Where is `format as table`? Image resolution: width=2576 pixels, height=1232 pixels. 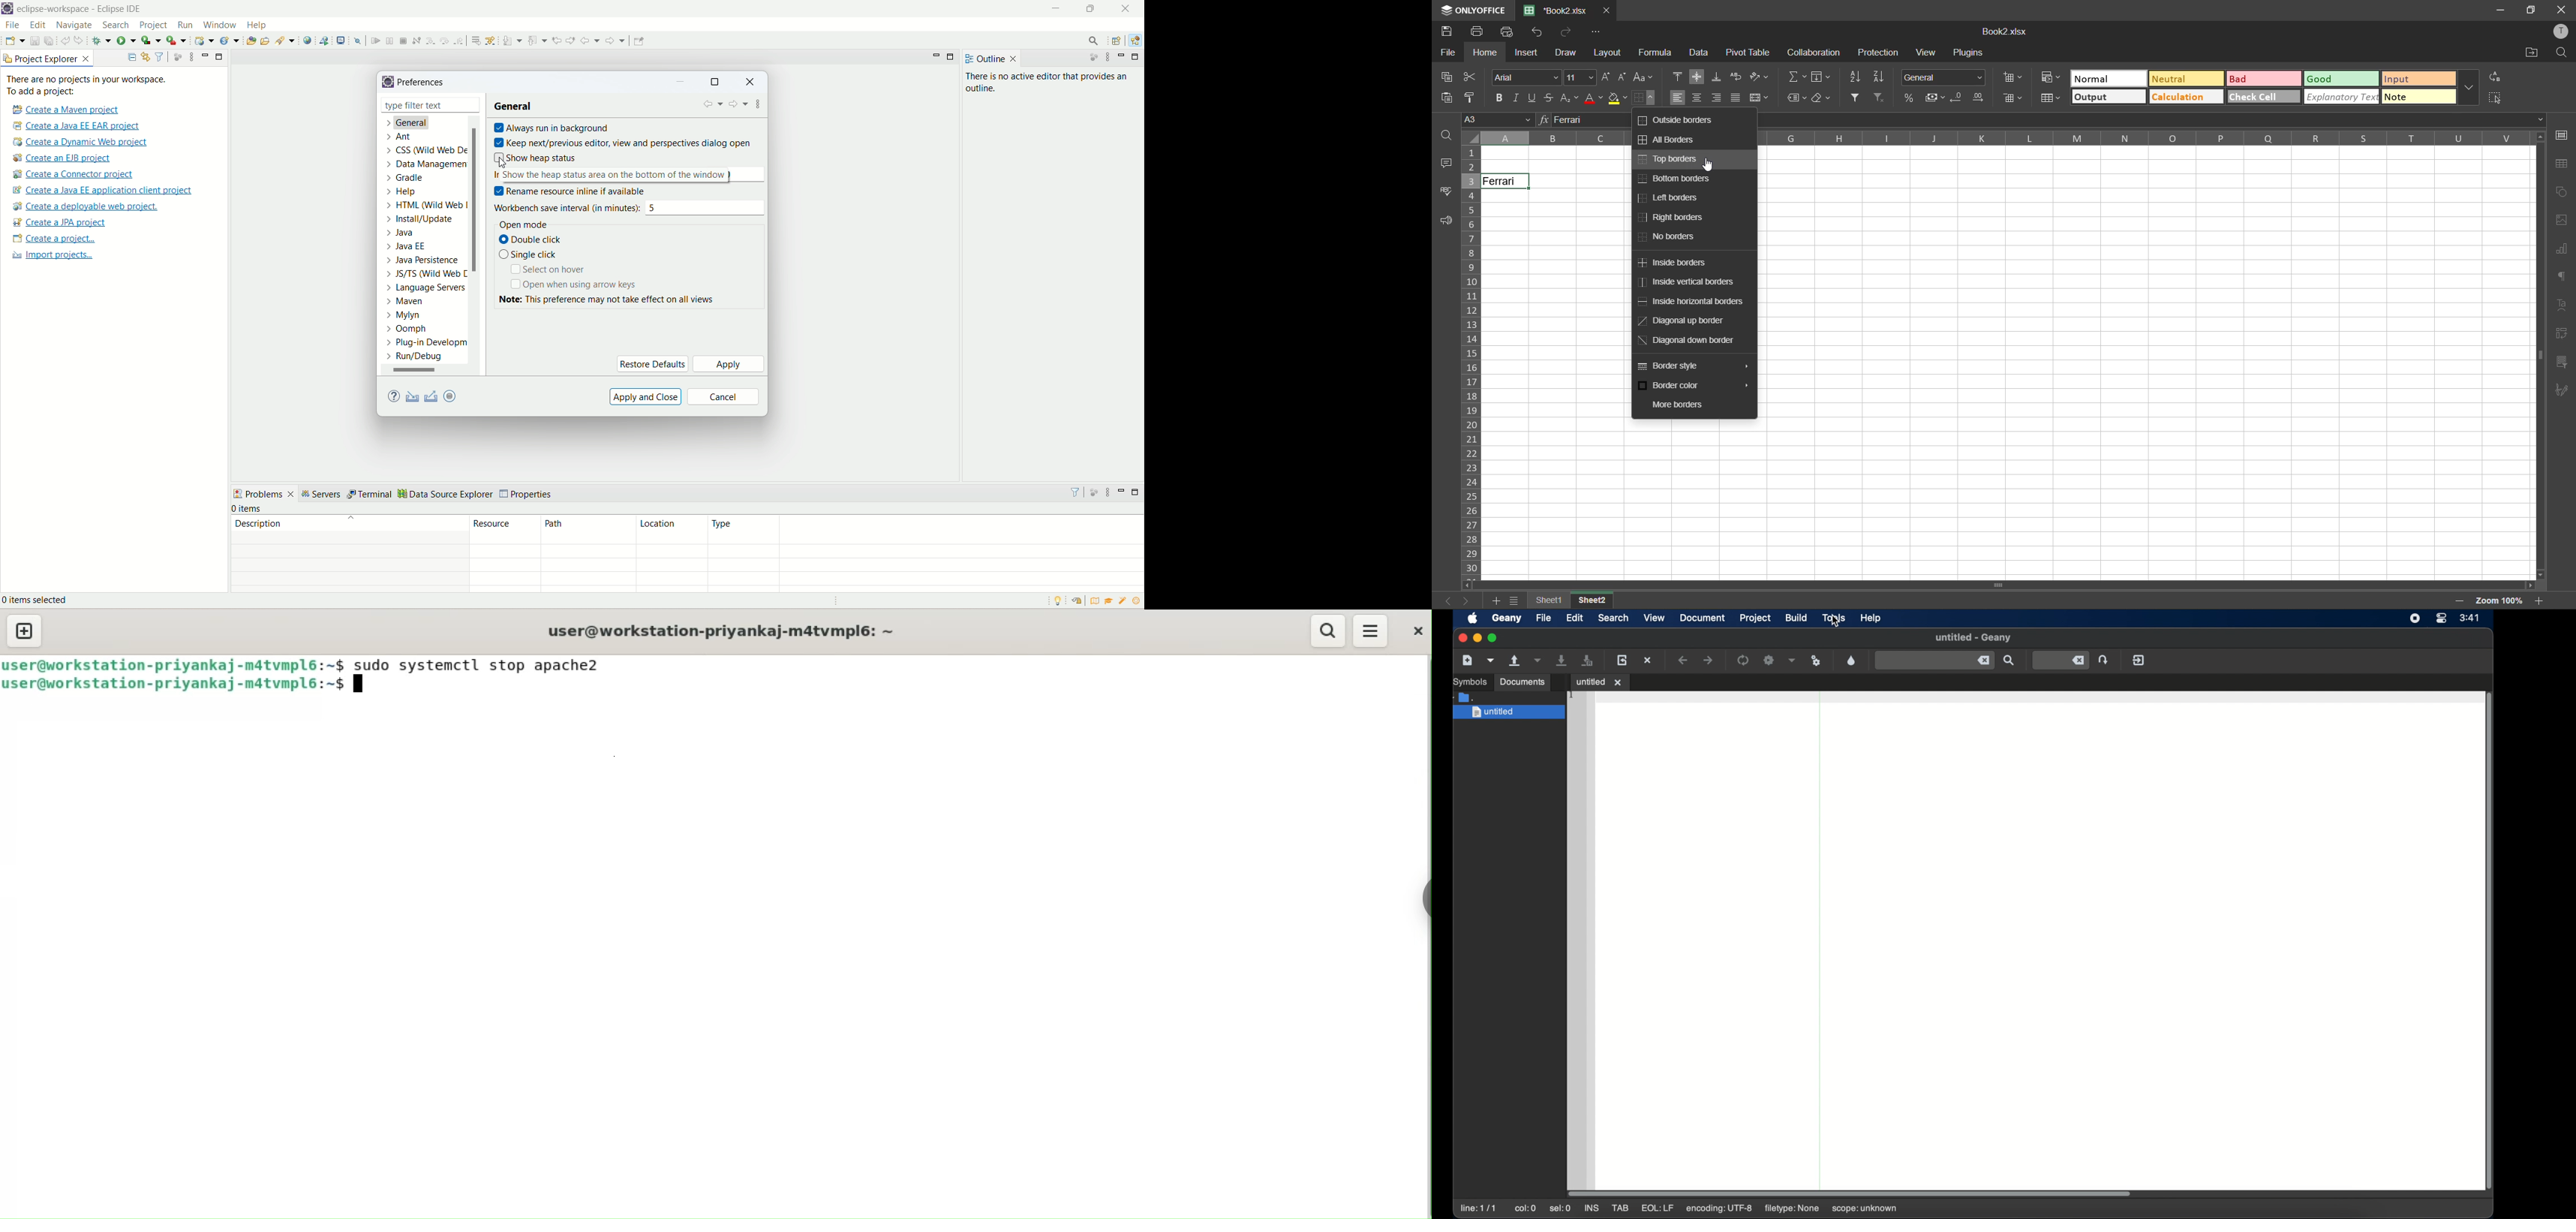 format as table is located at coordinates (2052, 99).